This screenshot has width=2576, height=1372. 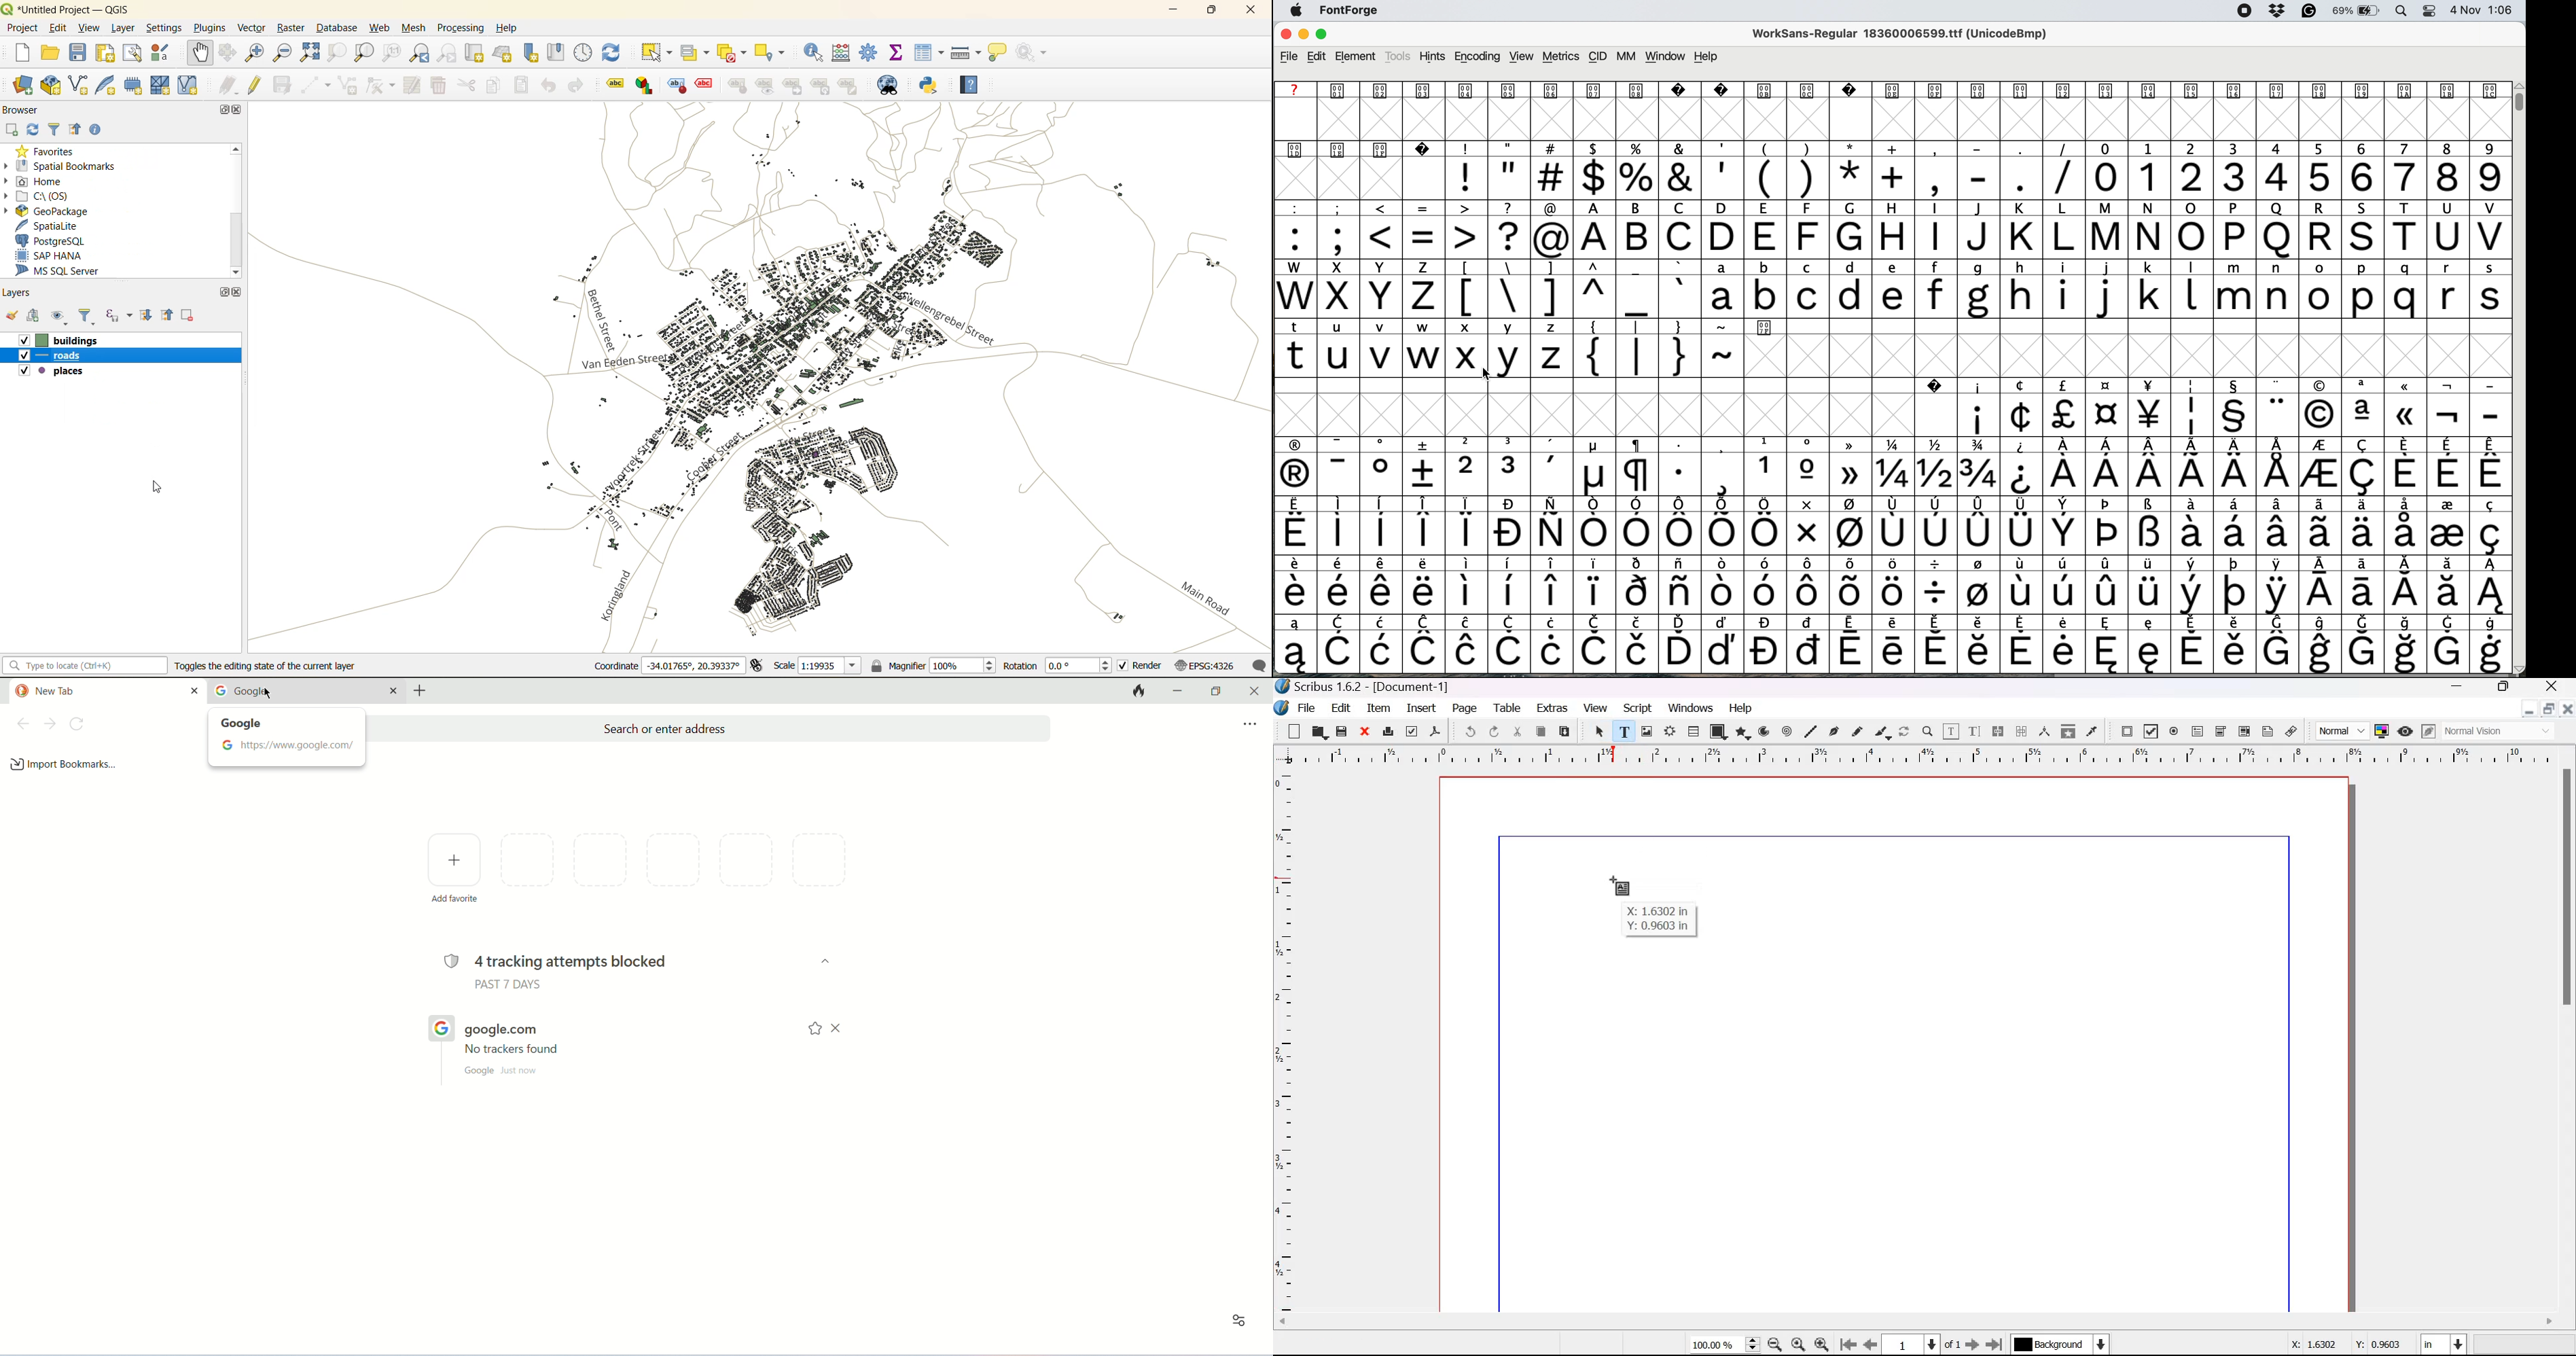 I want to click on Link text frames, so click(x=1998, y=731).